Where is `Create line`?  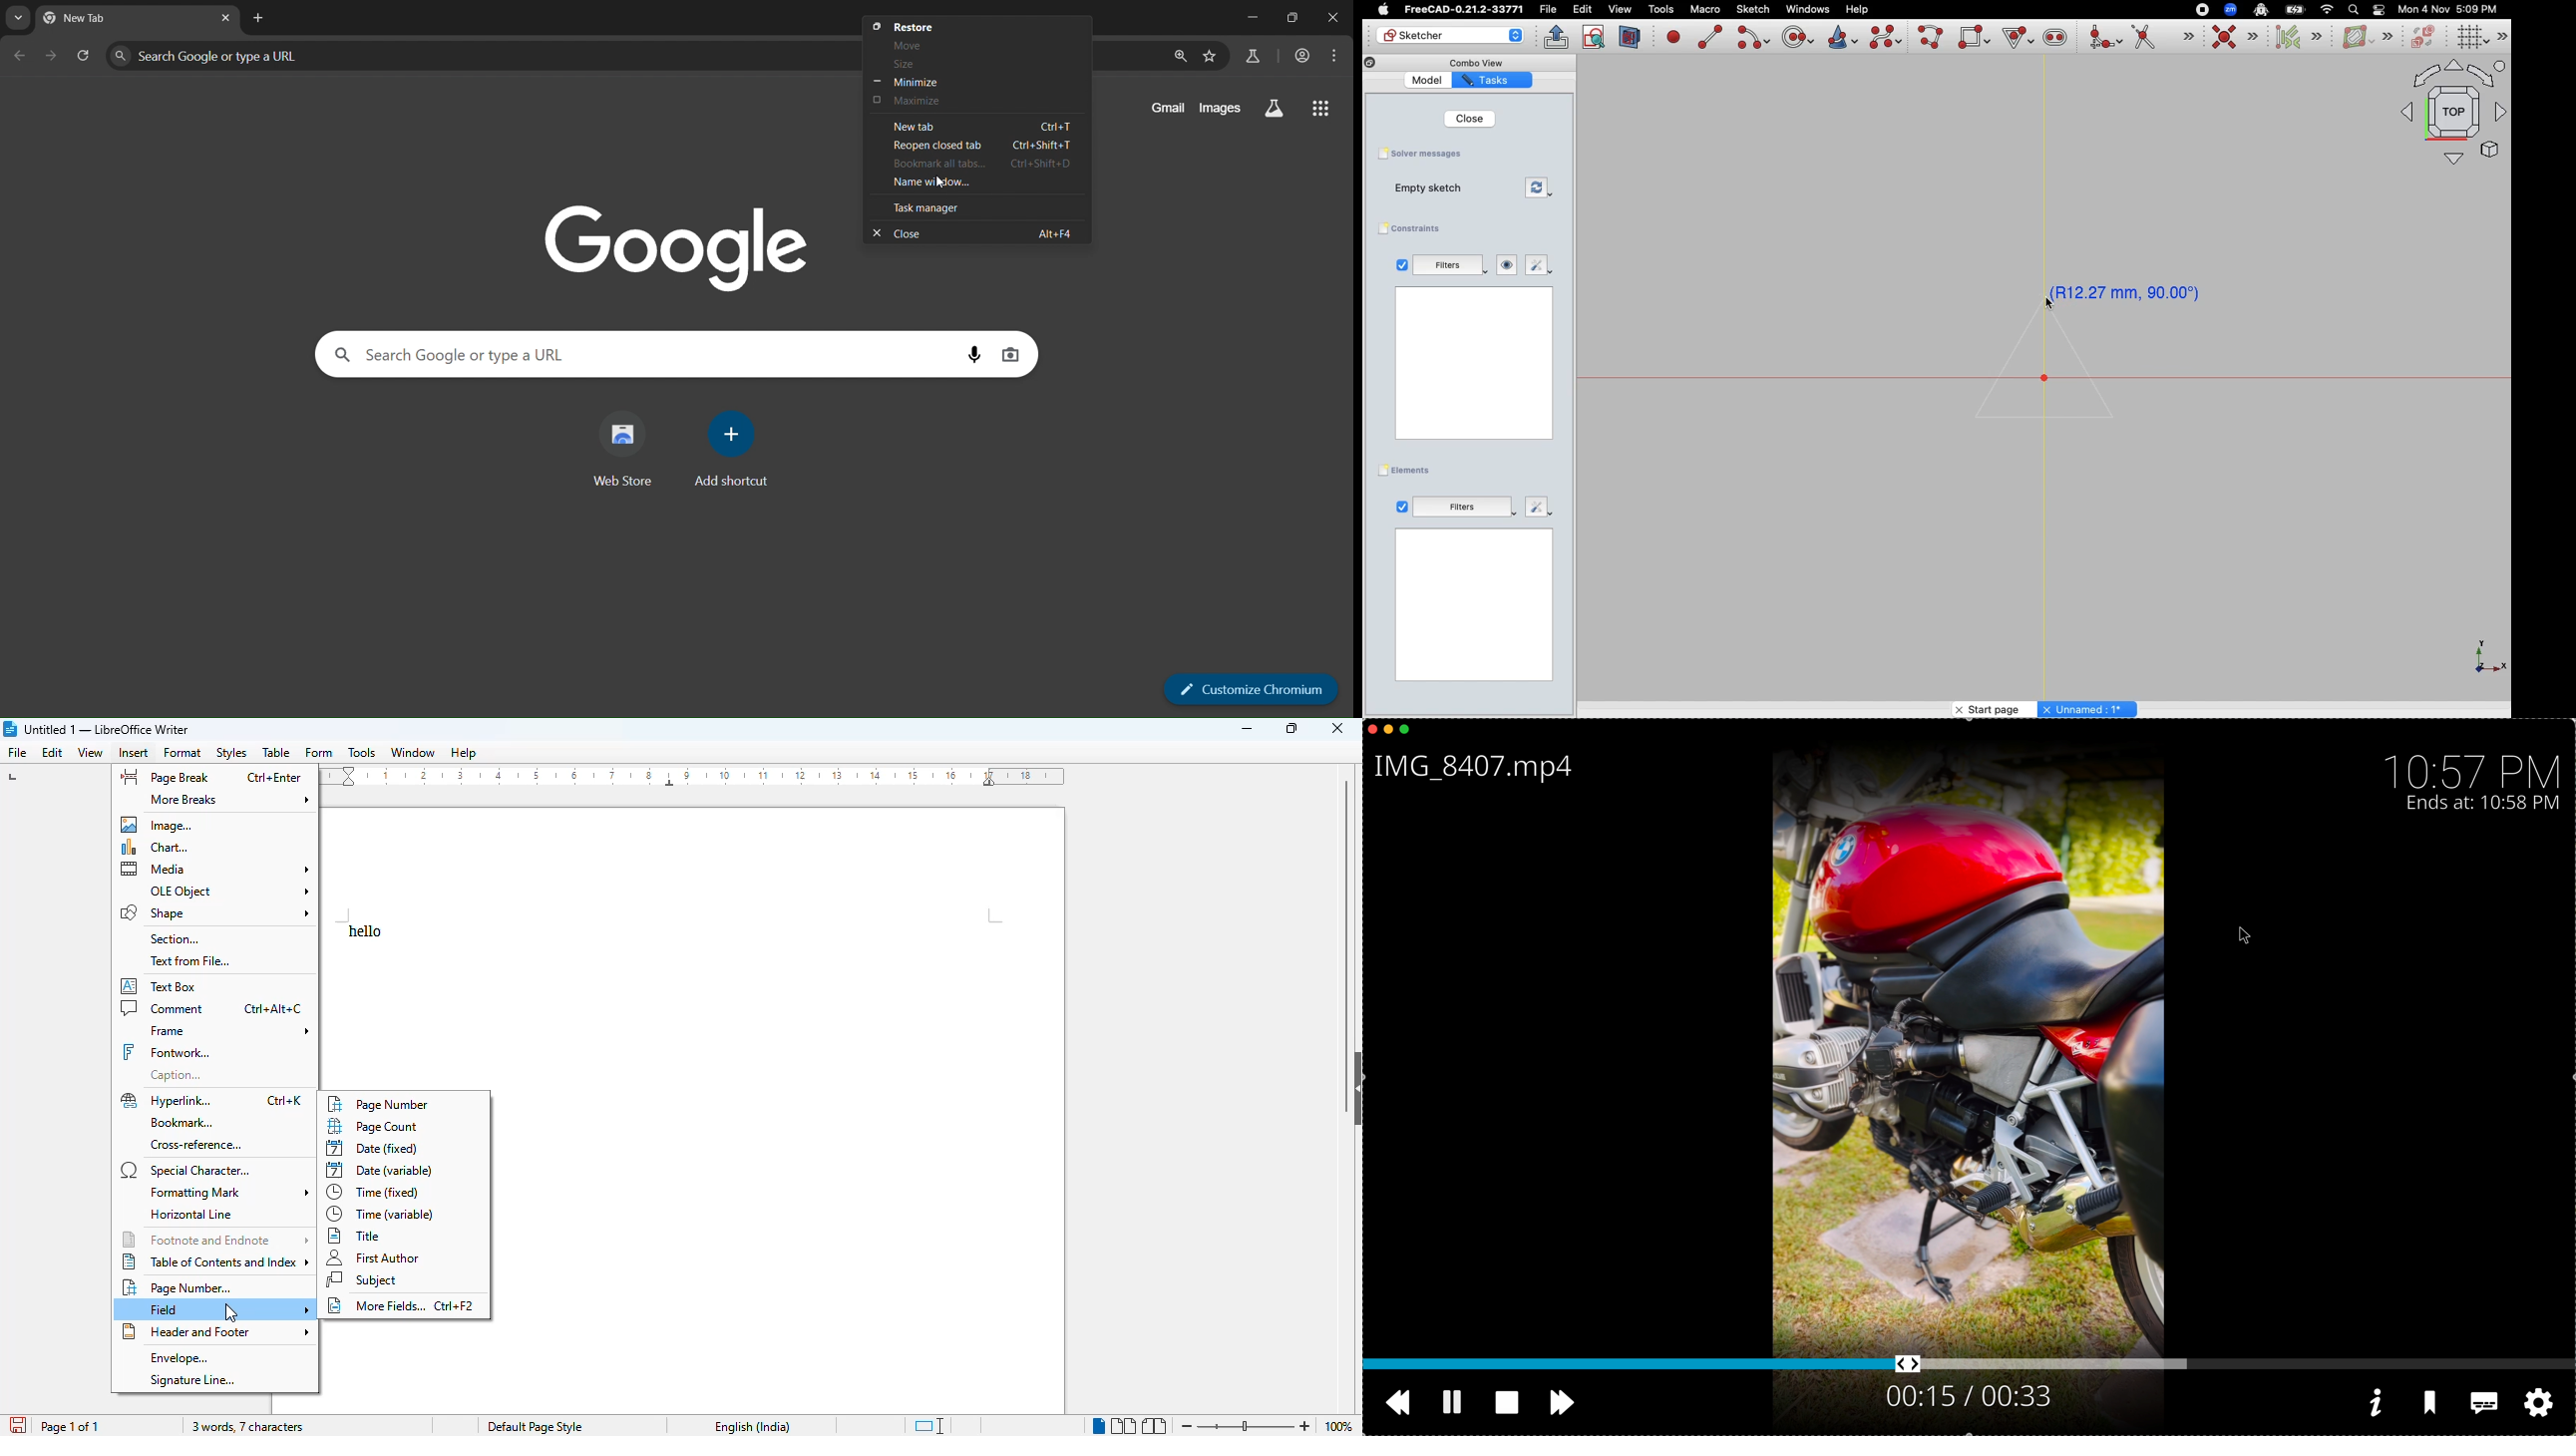 Create line is located at coordinates (1710, 37).